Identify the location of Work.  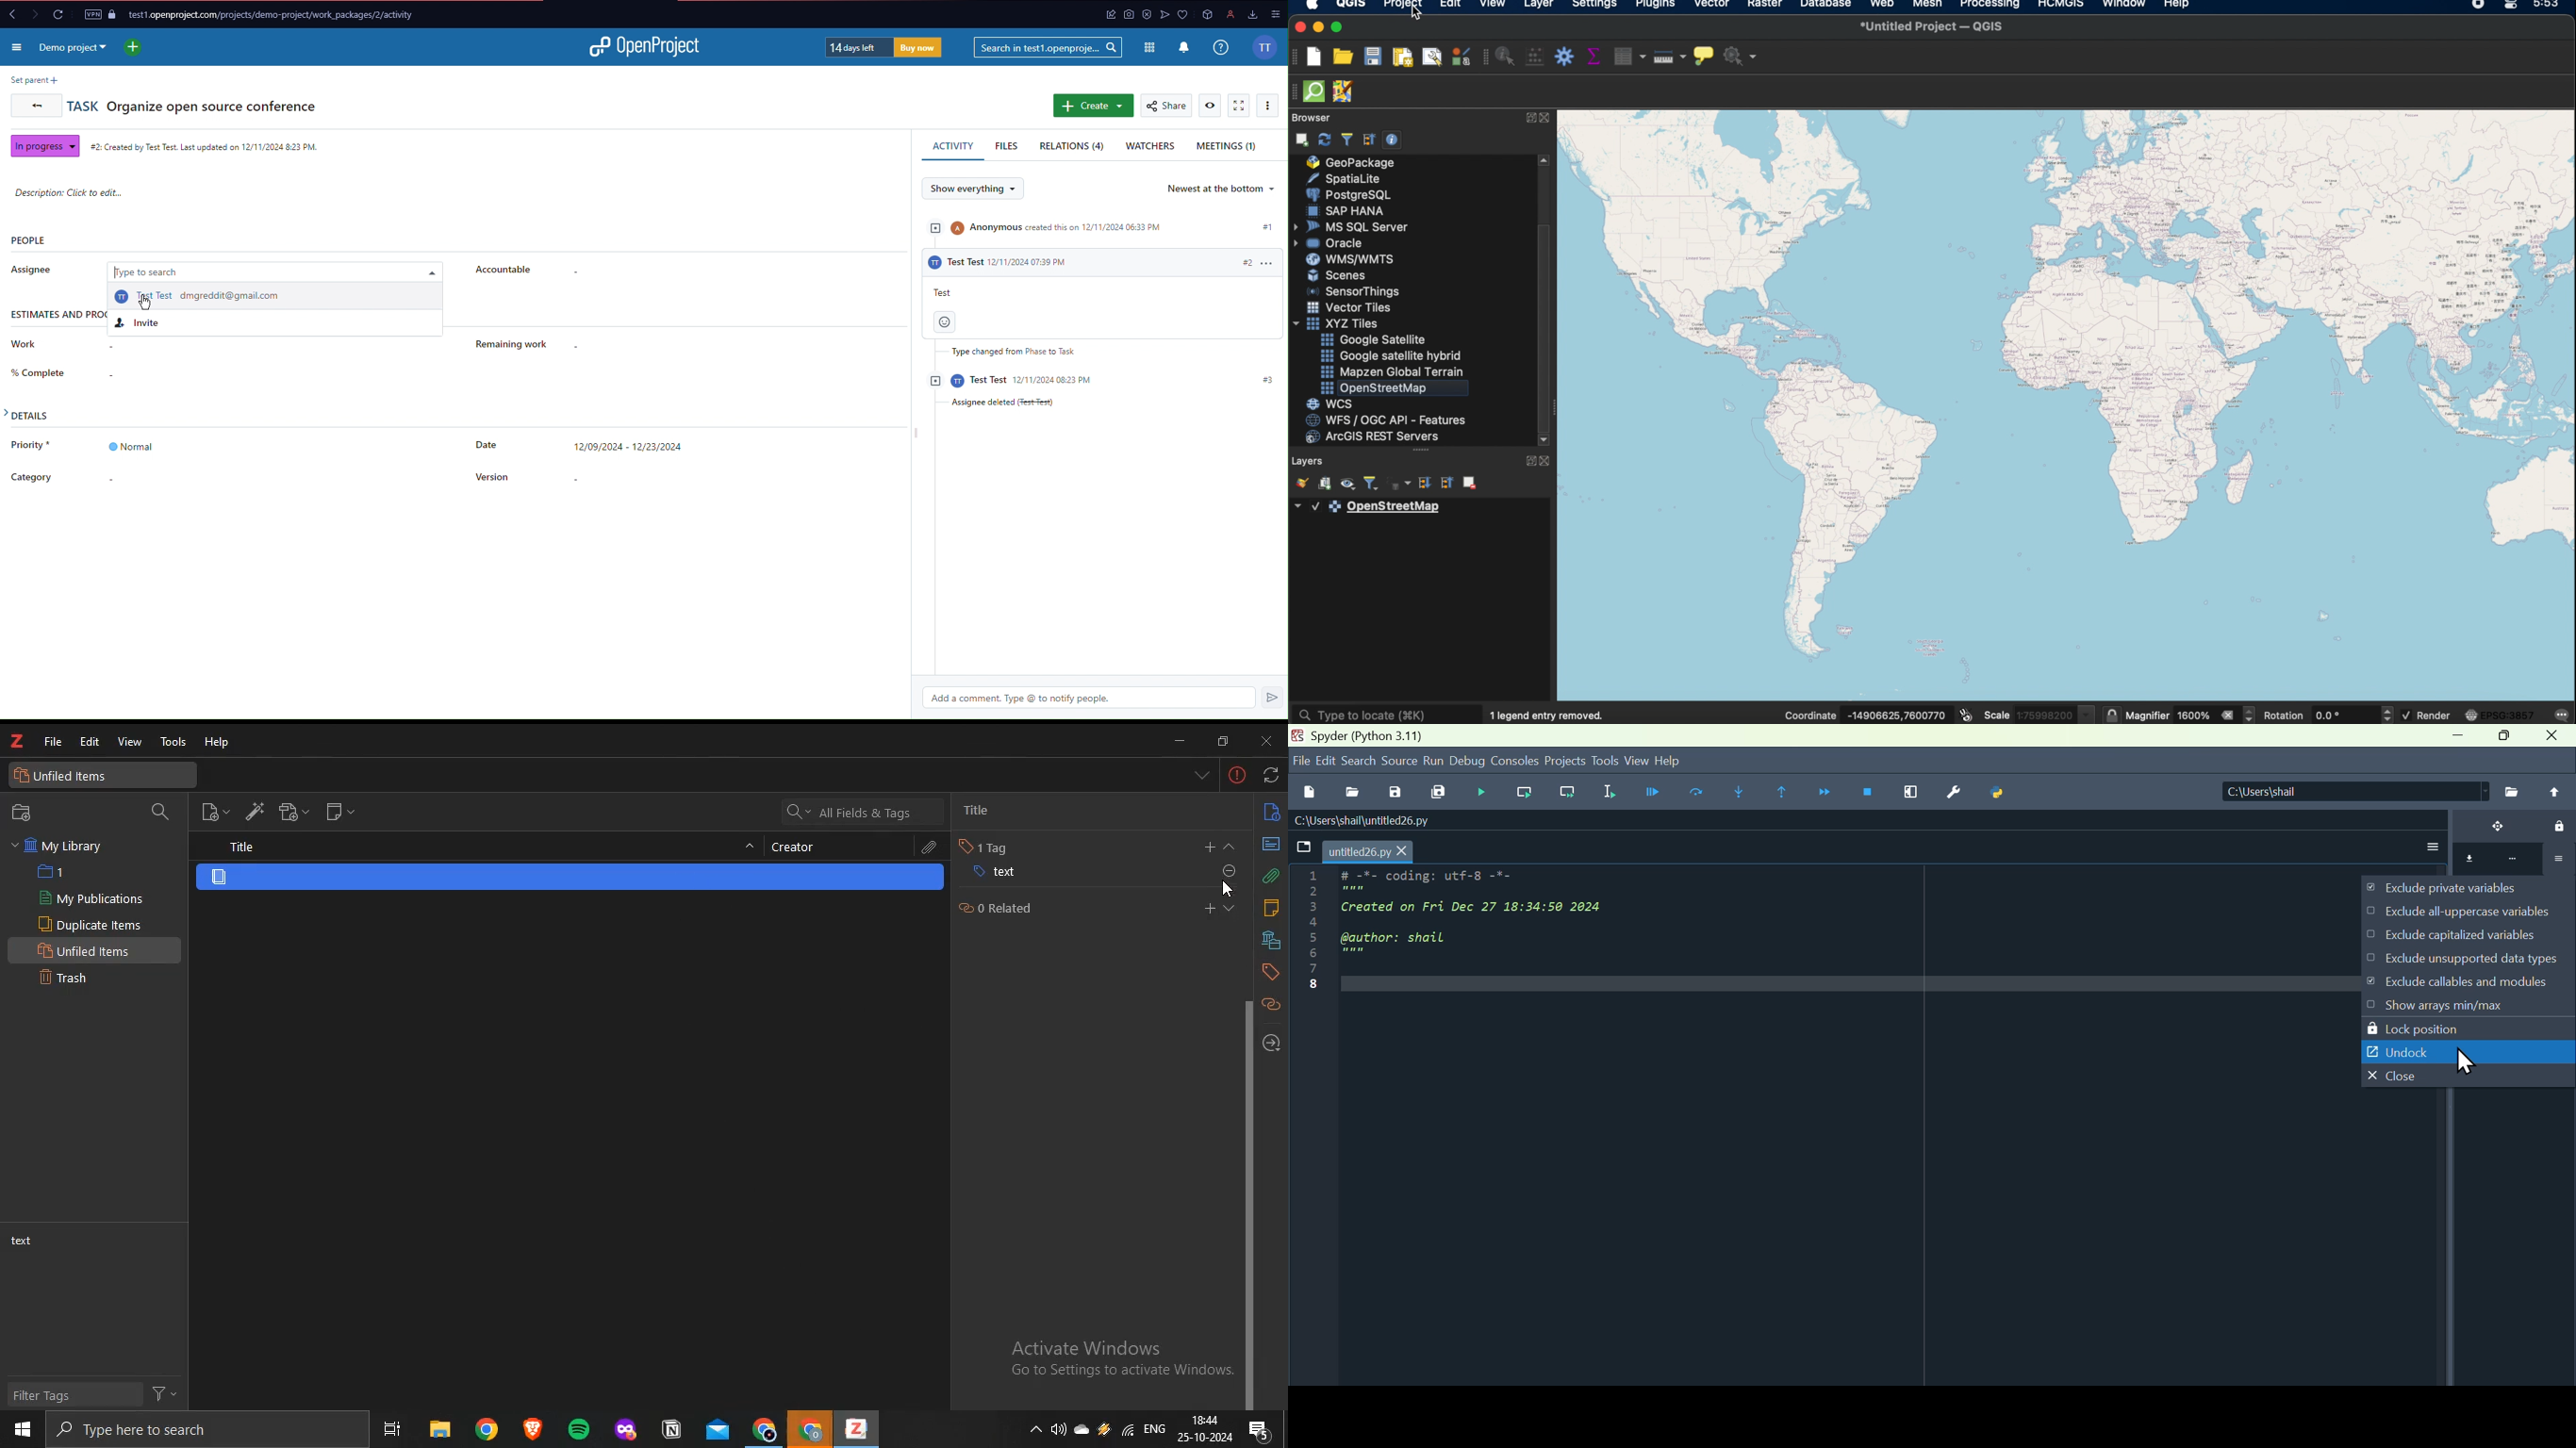
(21, 343).